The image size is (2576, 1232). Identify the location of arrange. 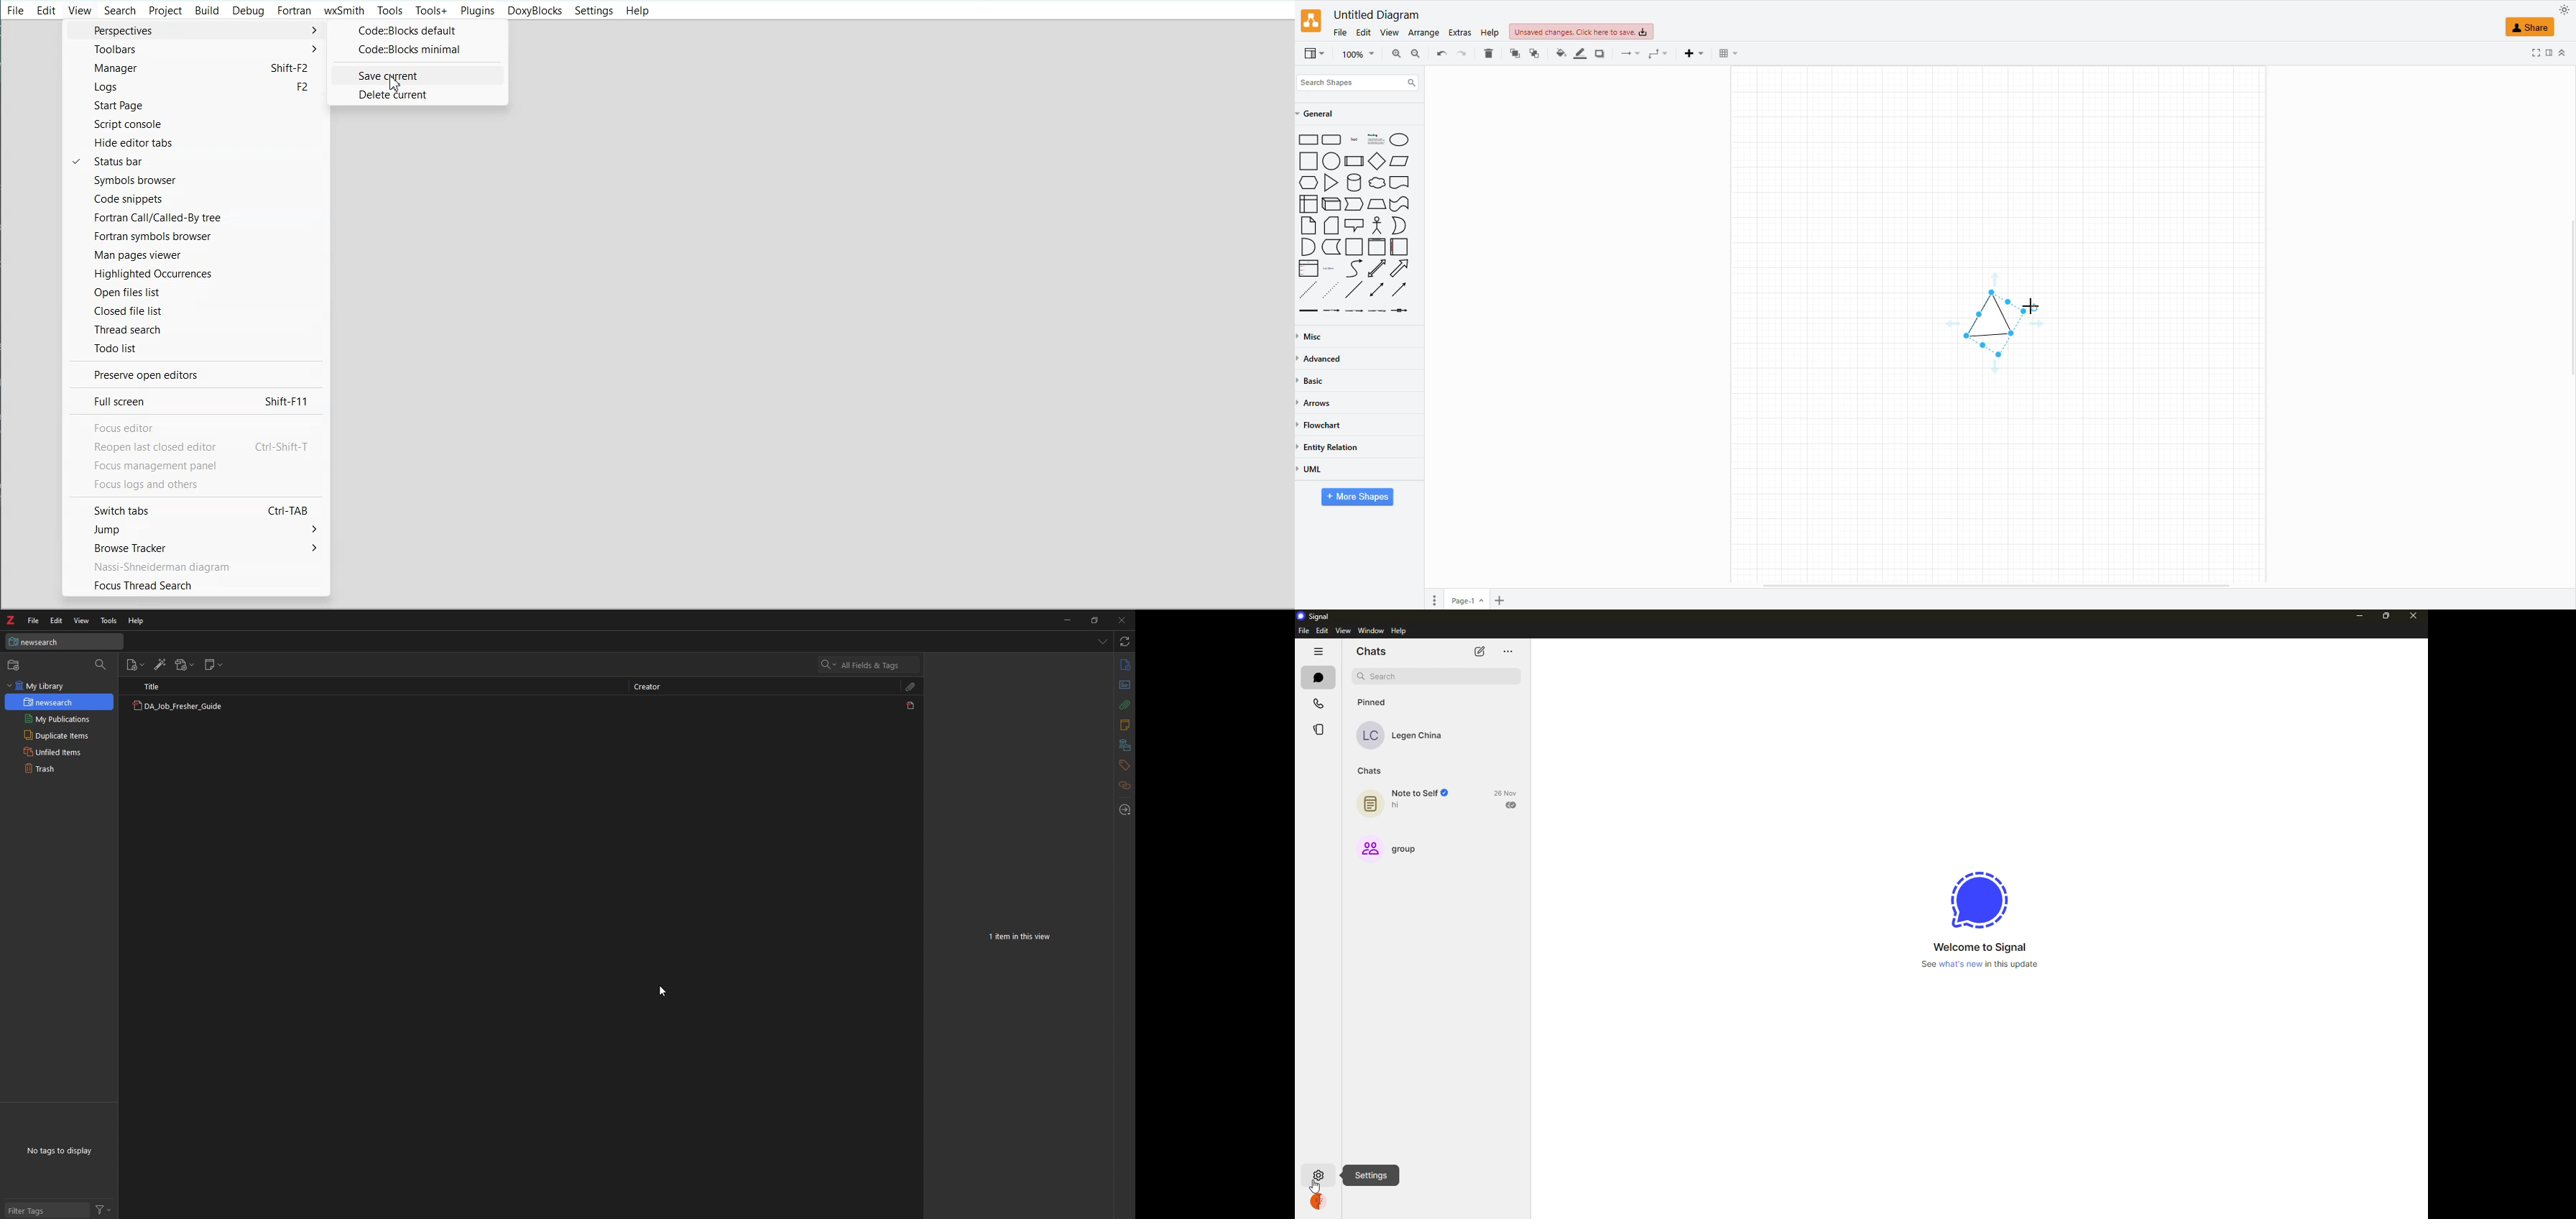
(1423, 31).